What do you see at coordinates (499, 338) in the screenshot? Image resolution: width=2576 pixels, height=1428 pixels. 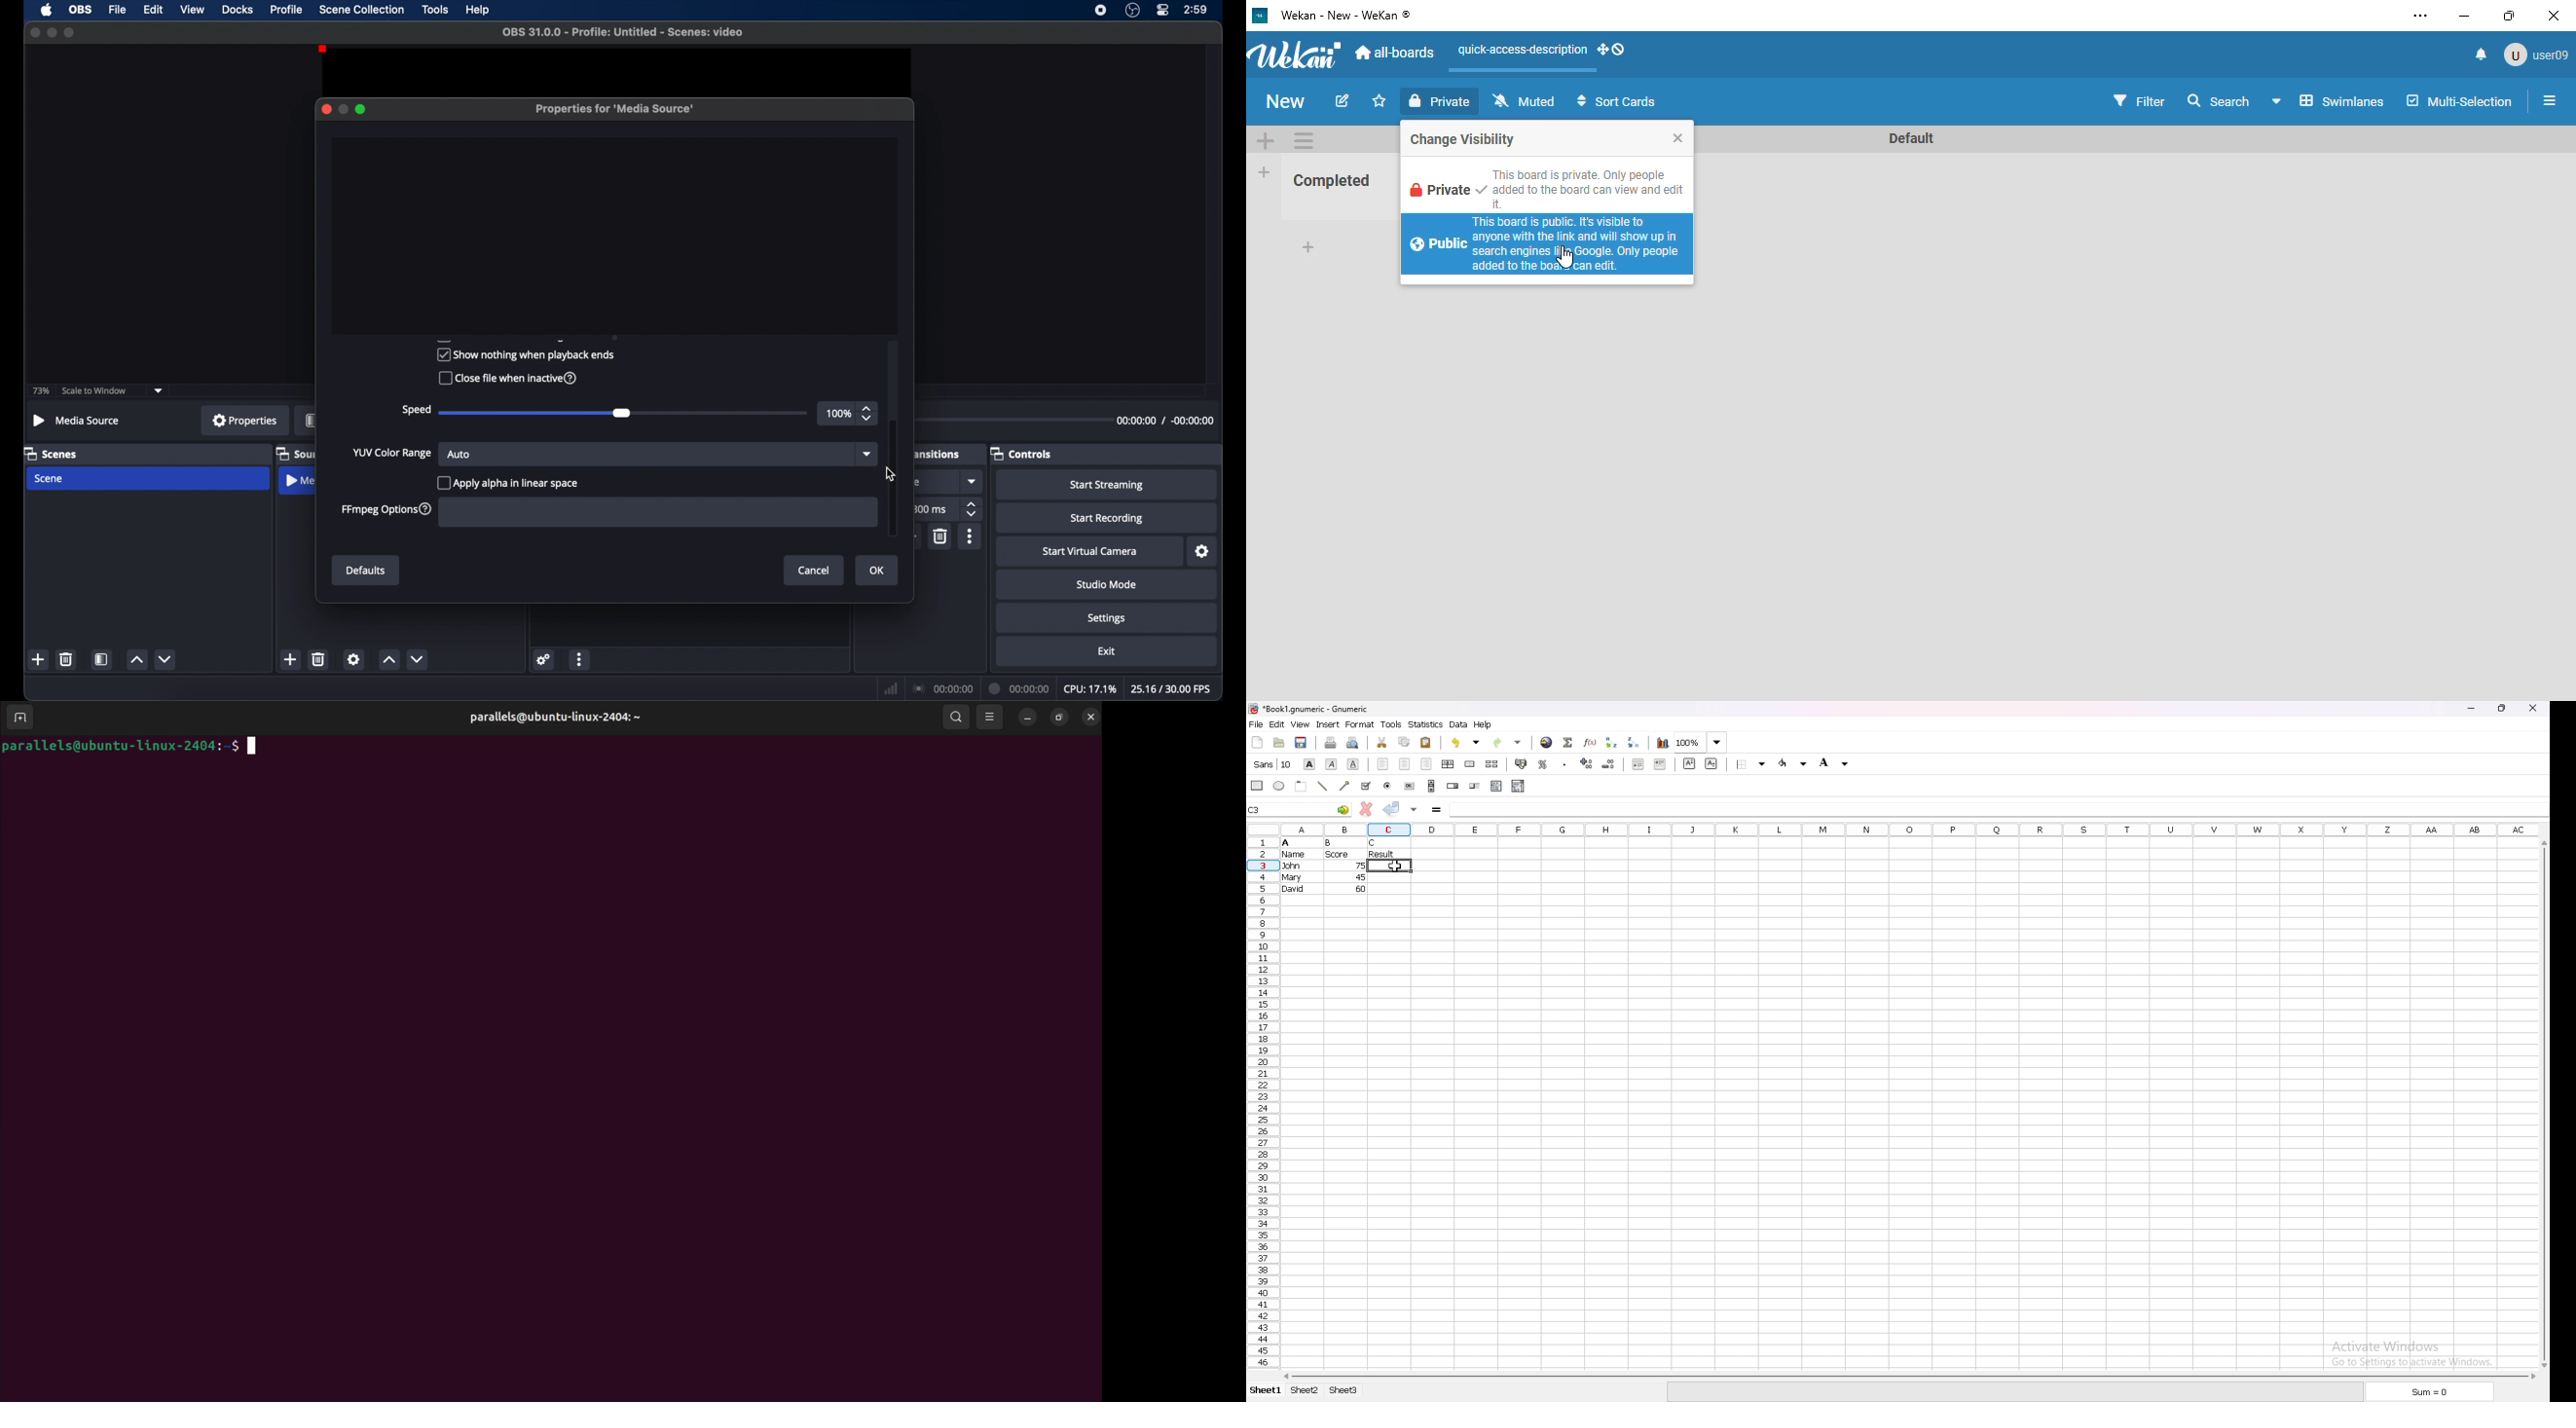 I see `obscure text` at bounding box center [499, 338].